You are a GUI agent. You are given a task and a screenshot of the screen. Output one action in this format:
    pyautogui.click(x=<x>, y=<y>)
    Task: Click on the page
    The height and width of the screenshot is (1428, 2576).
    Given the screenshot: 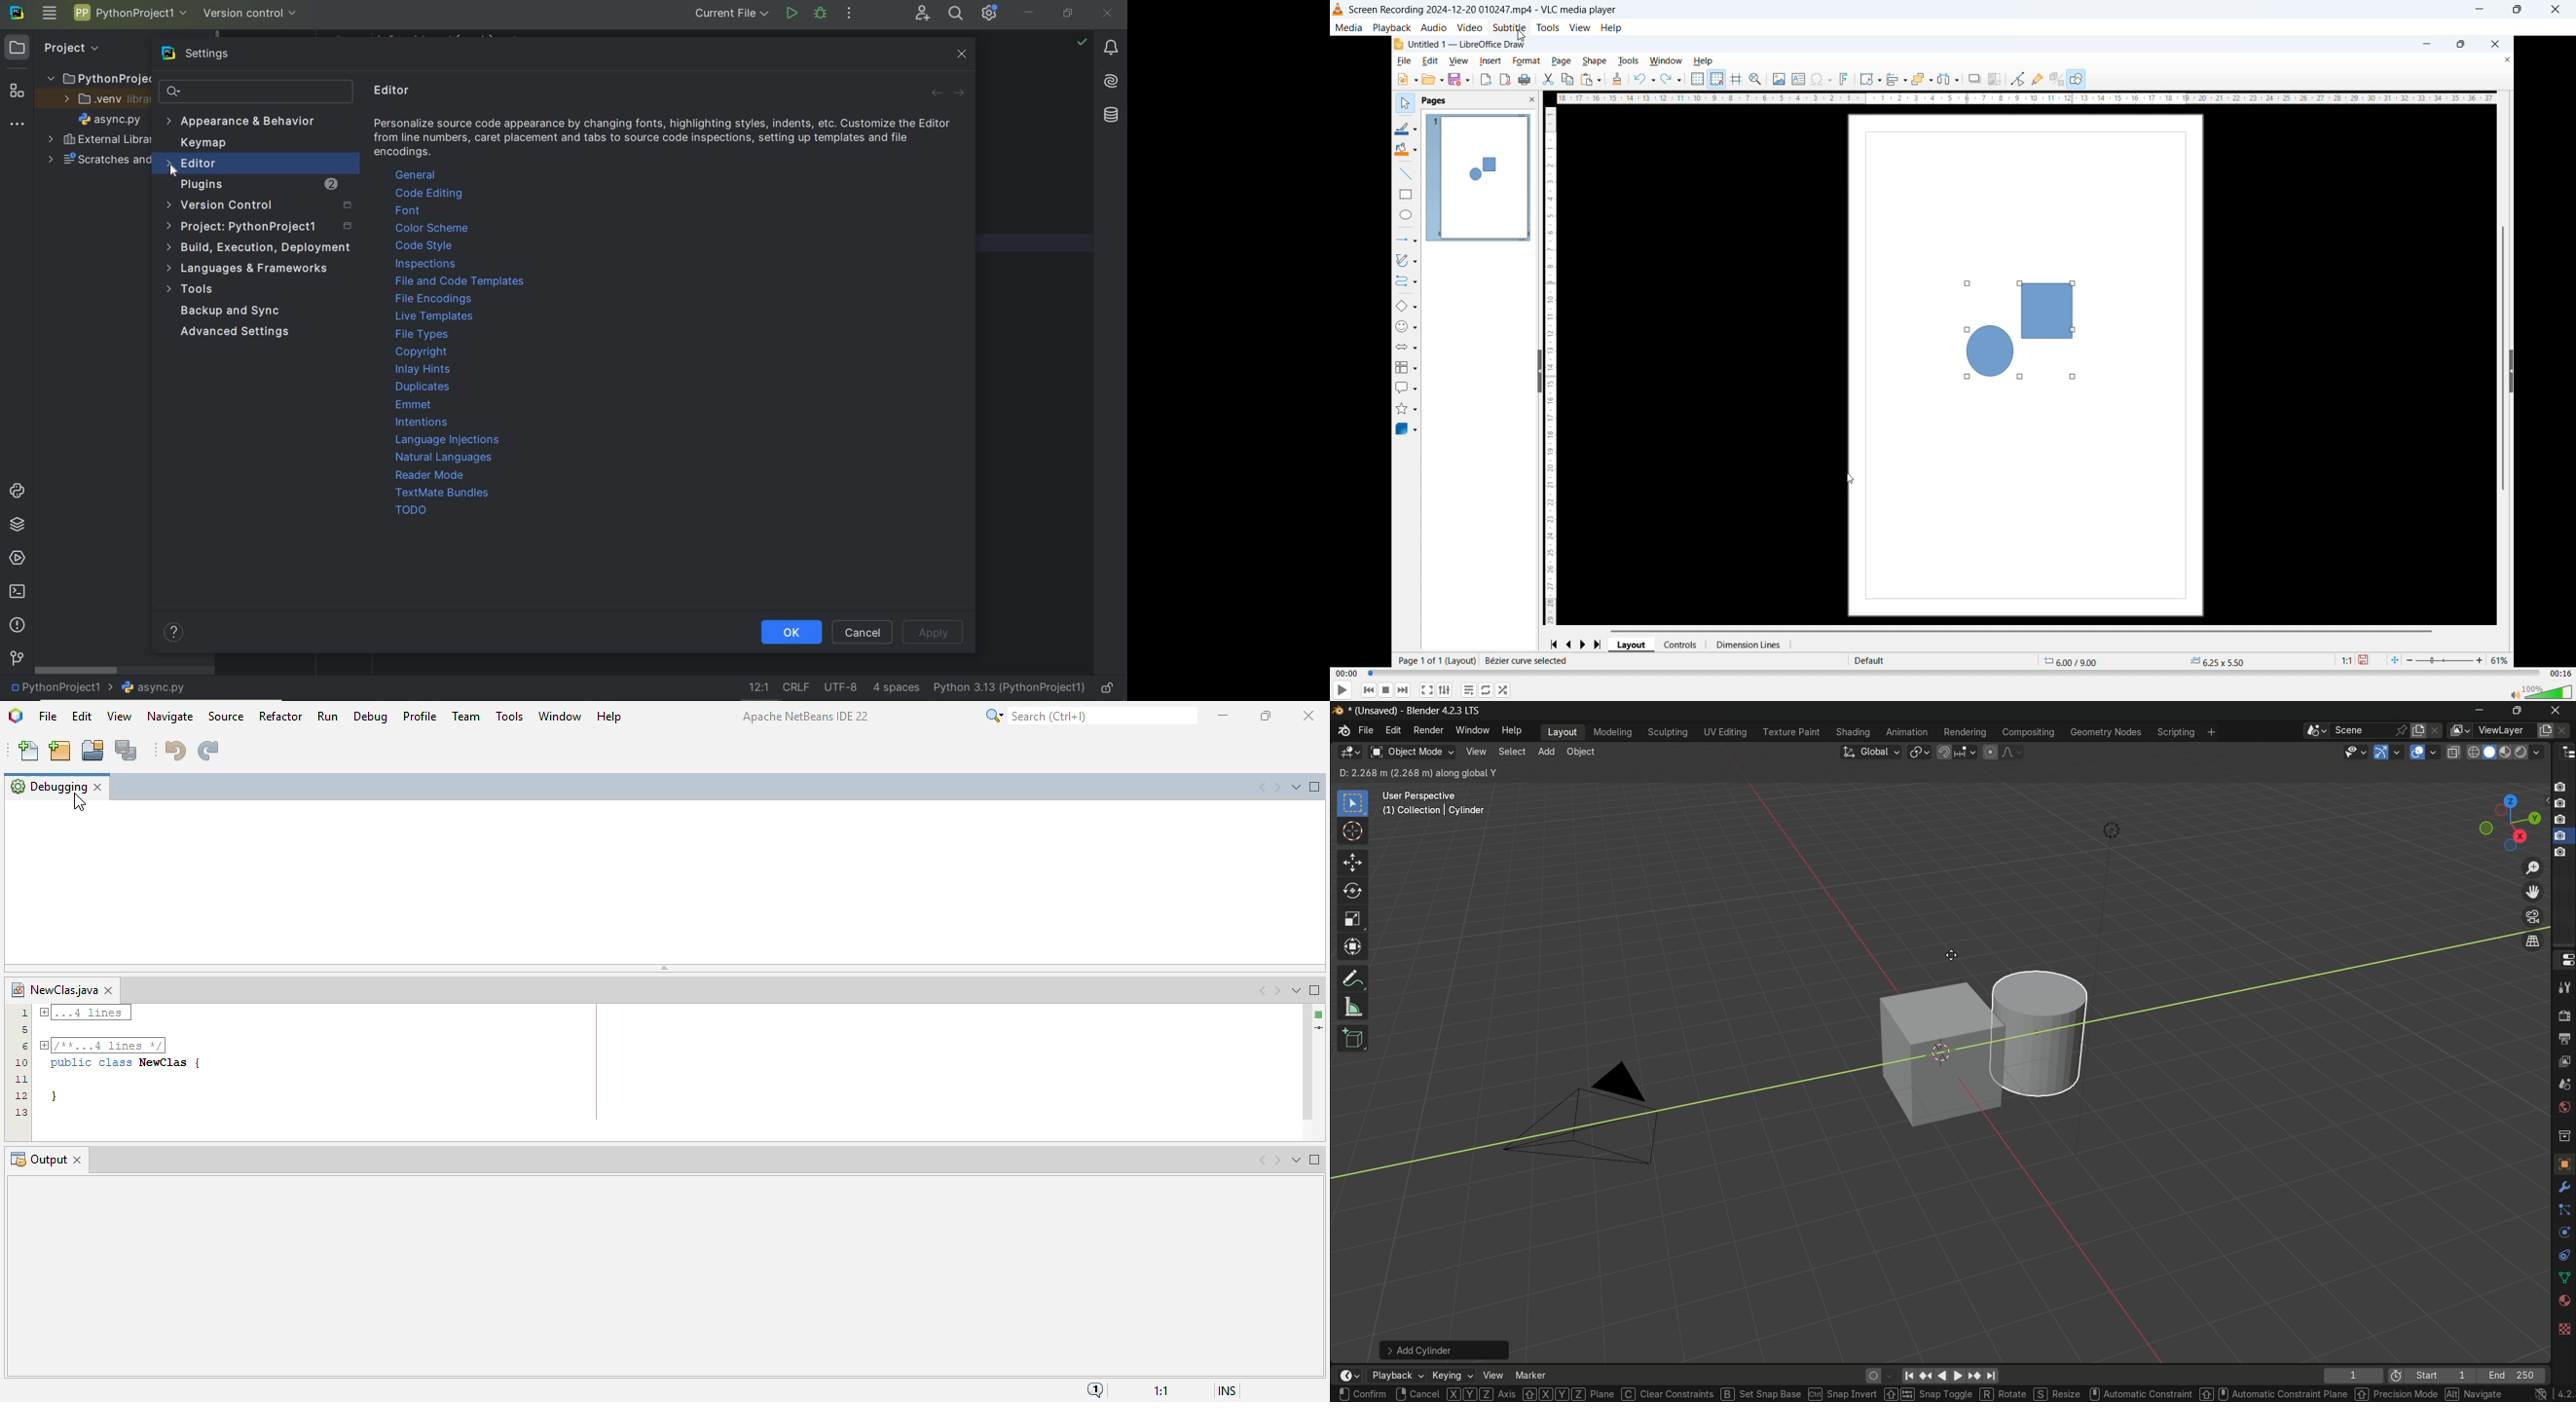 What is the action you would take?
    pyautogui.click(x=1560, y=60)
    